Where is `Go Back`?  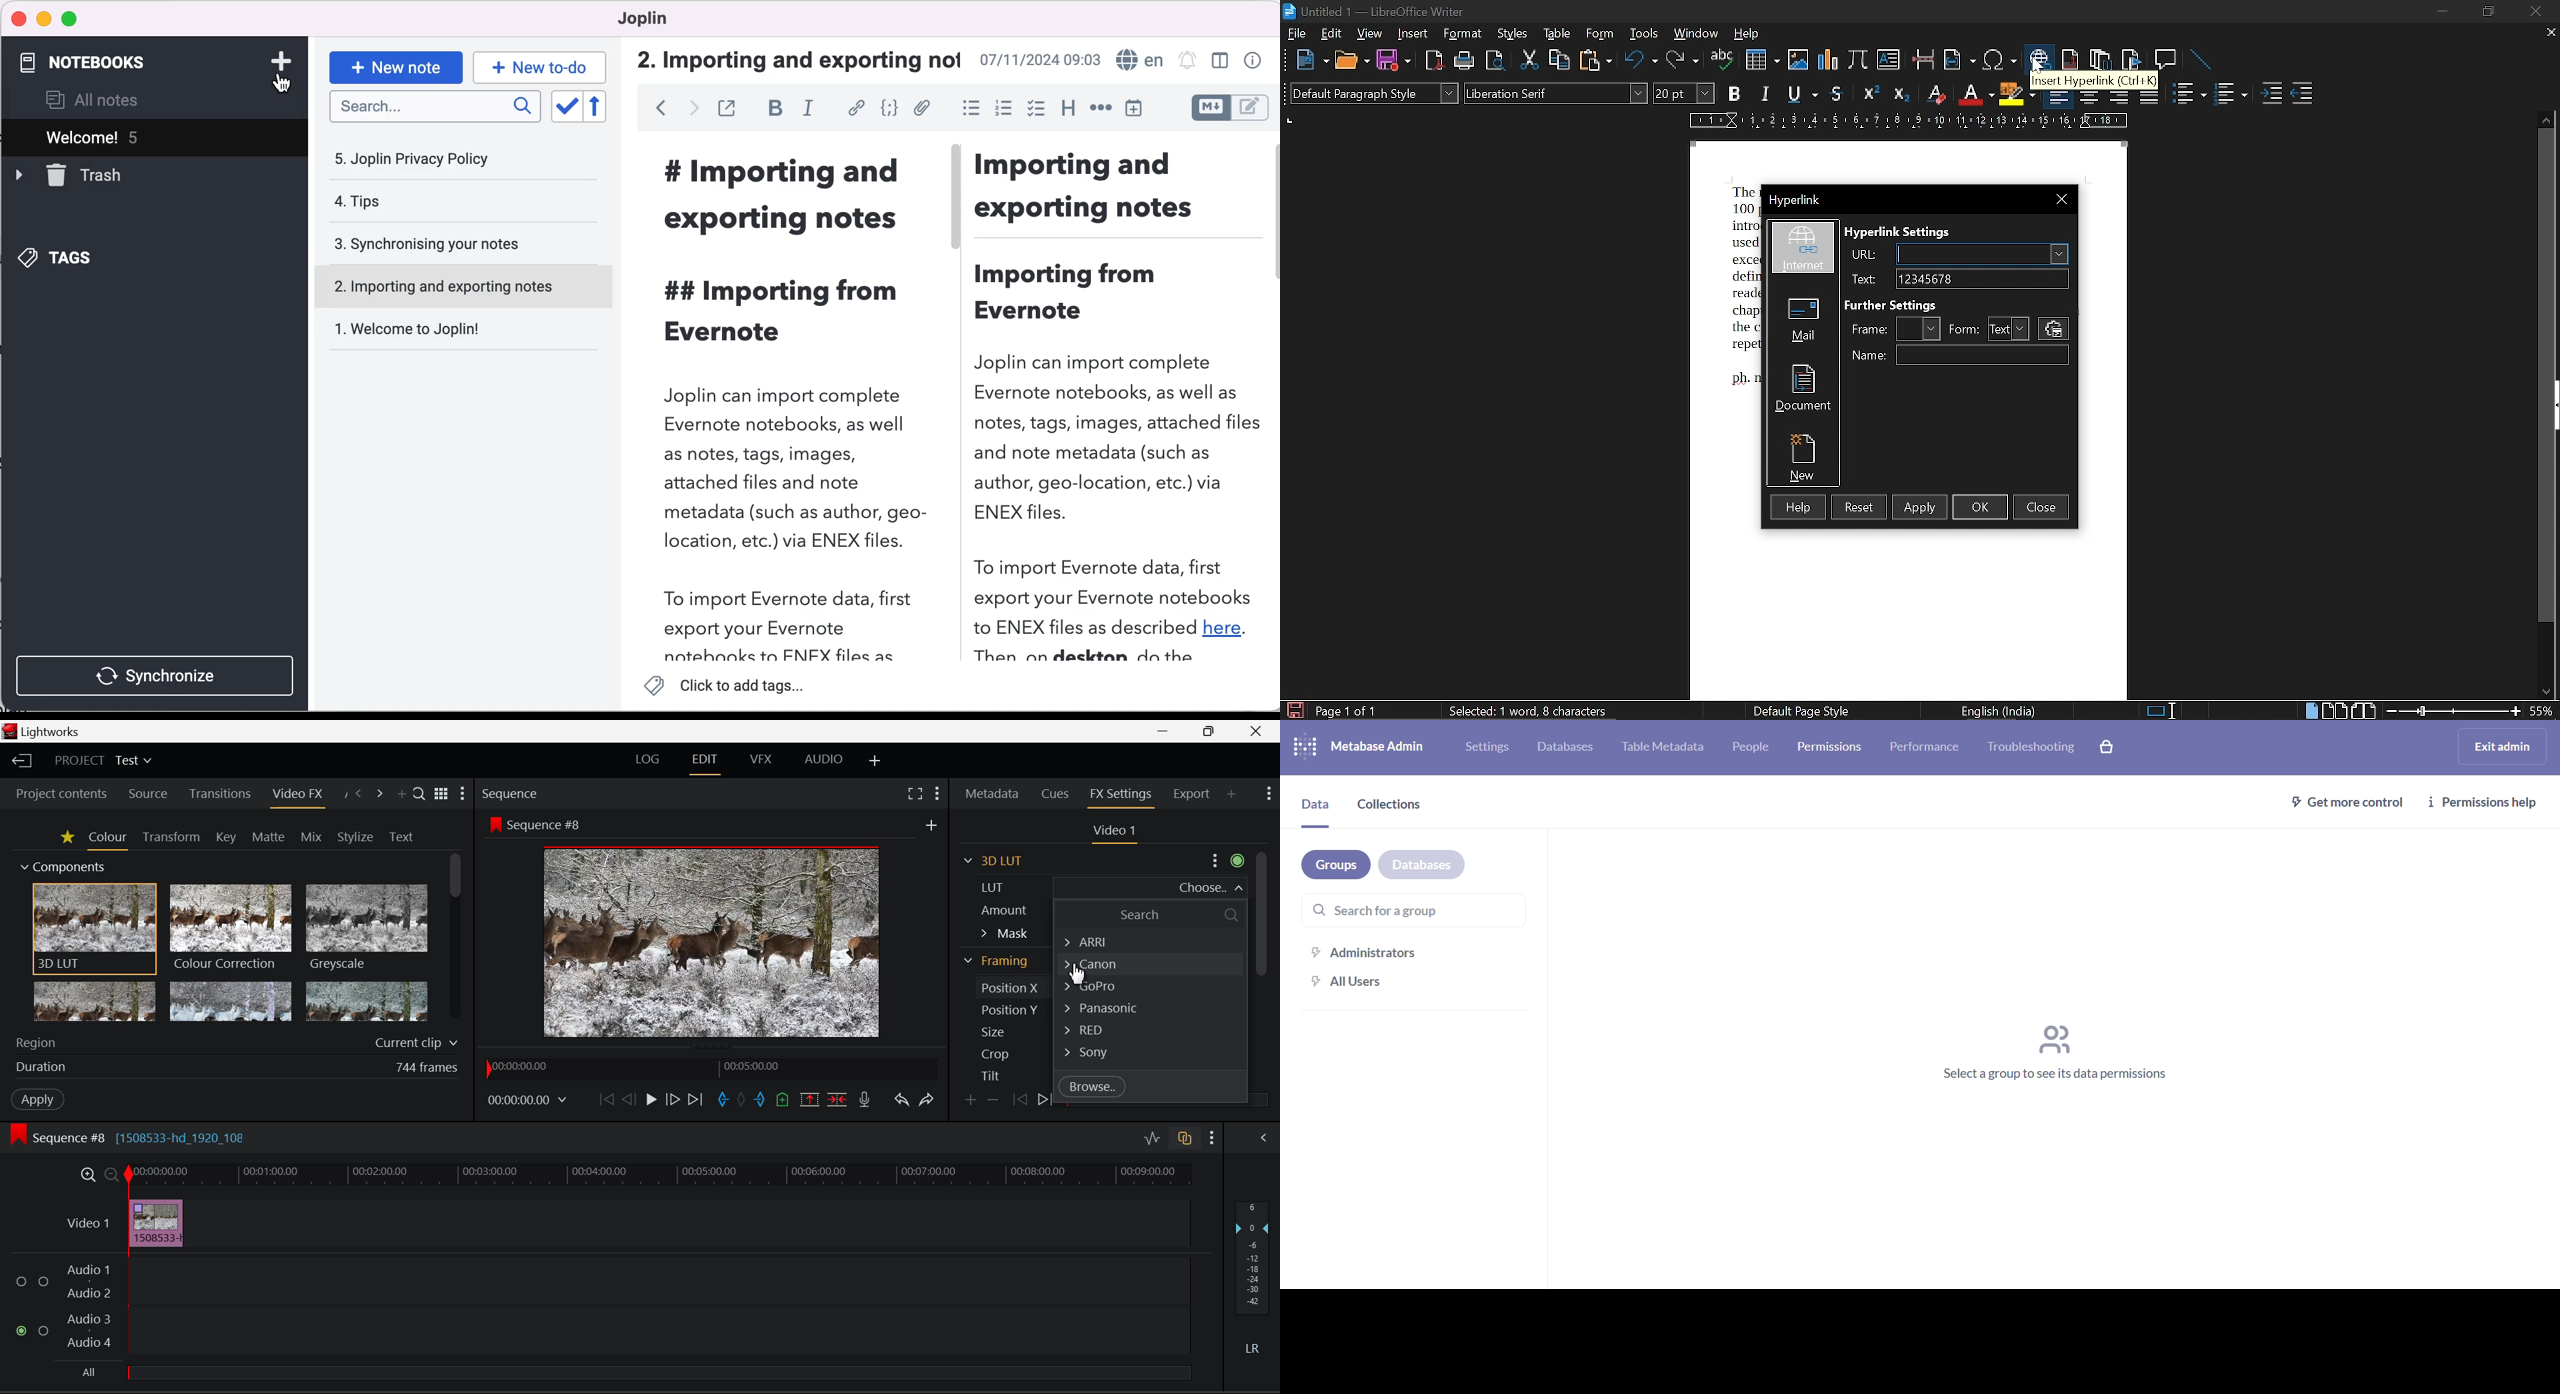
Go Back is located at coordinates (629, 1102).